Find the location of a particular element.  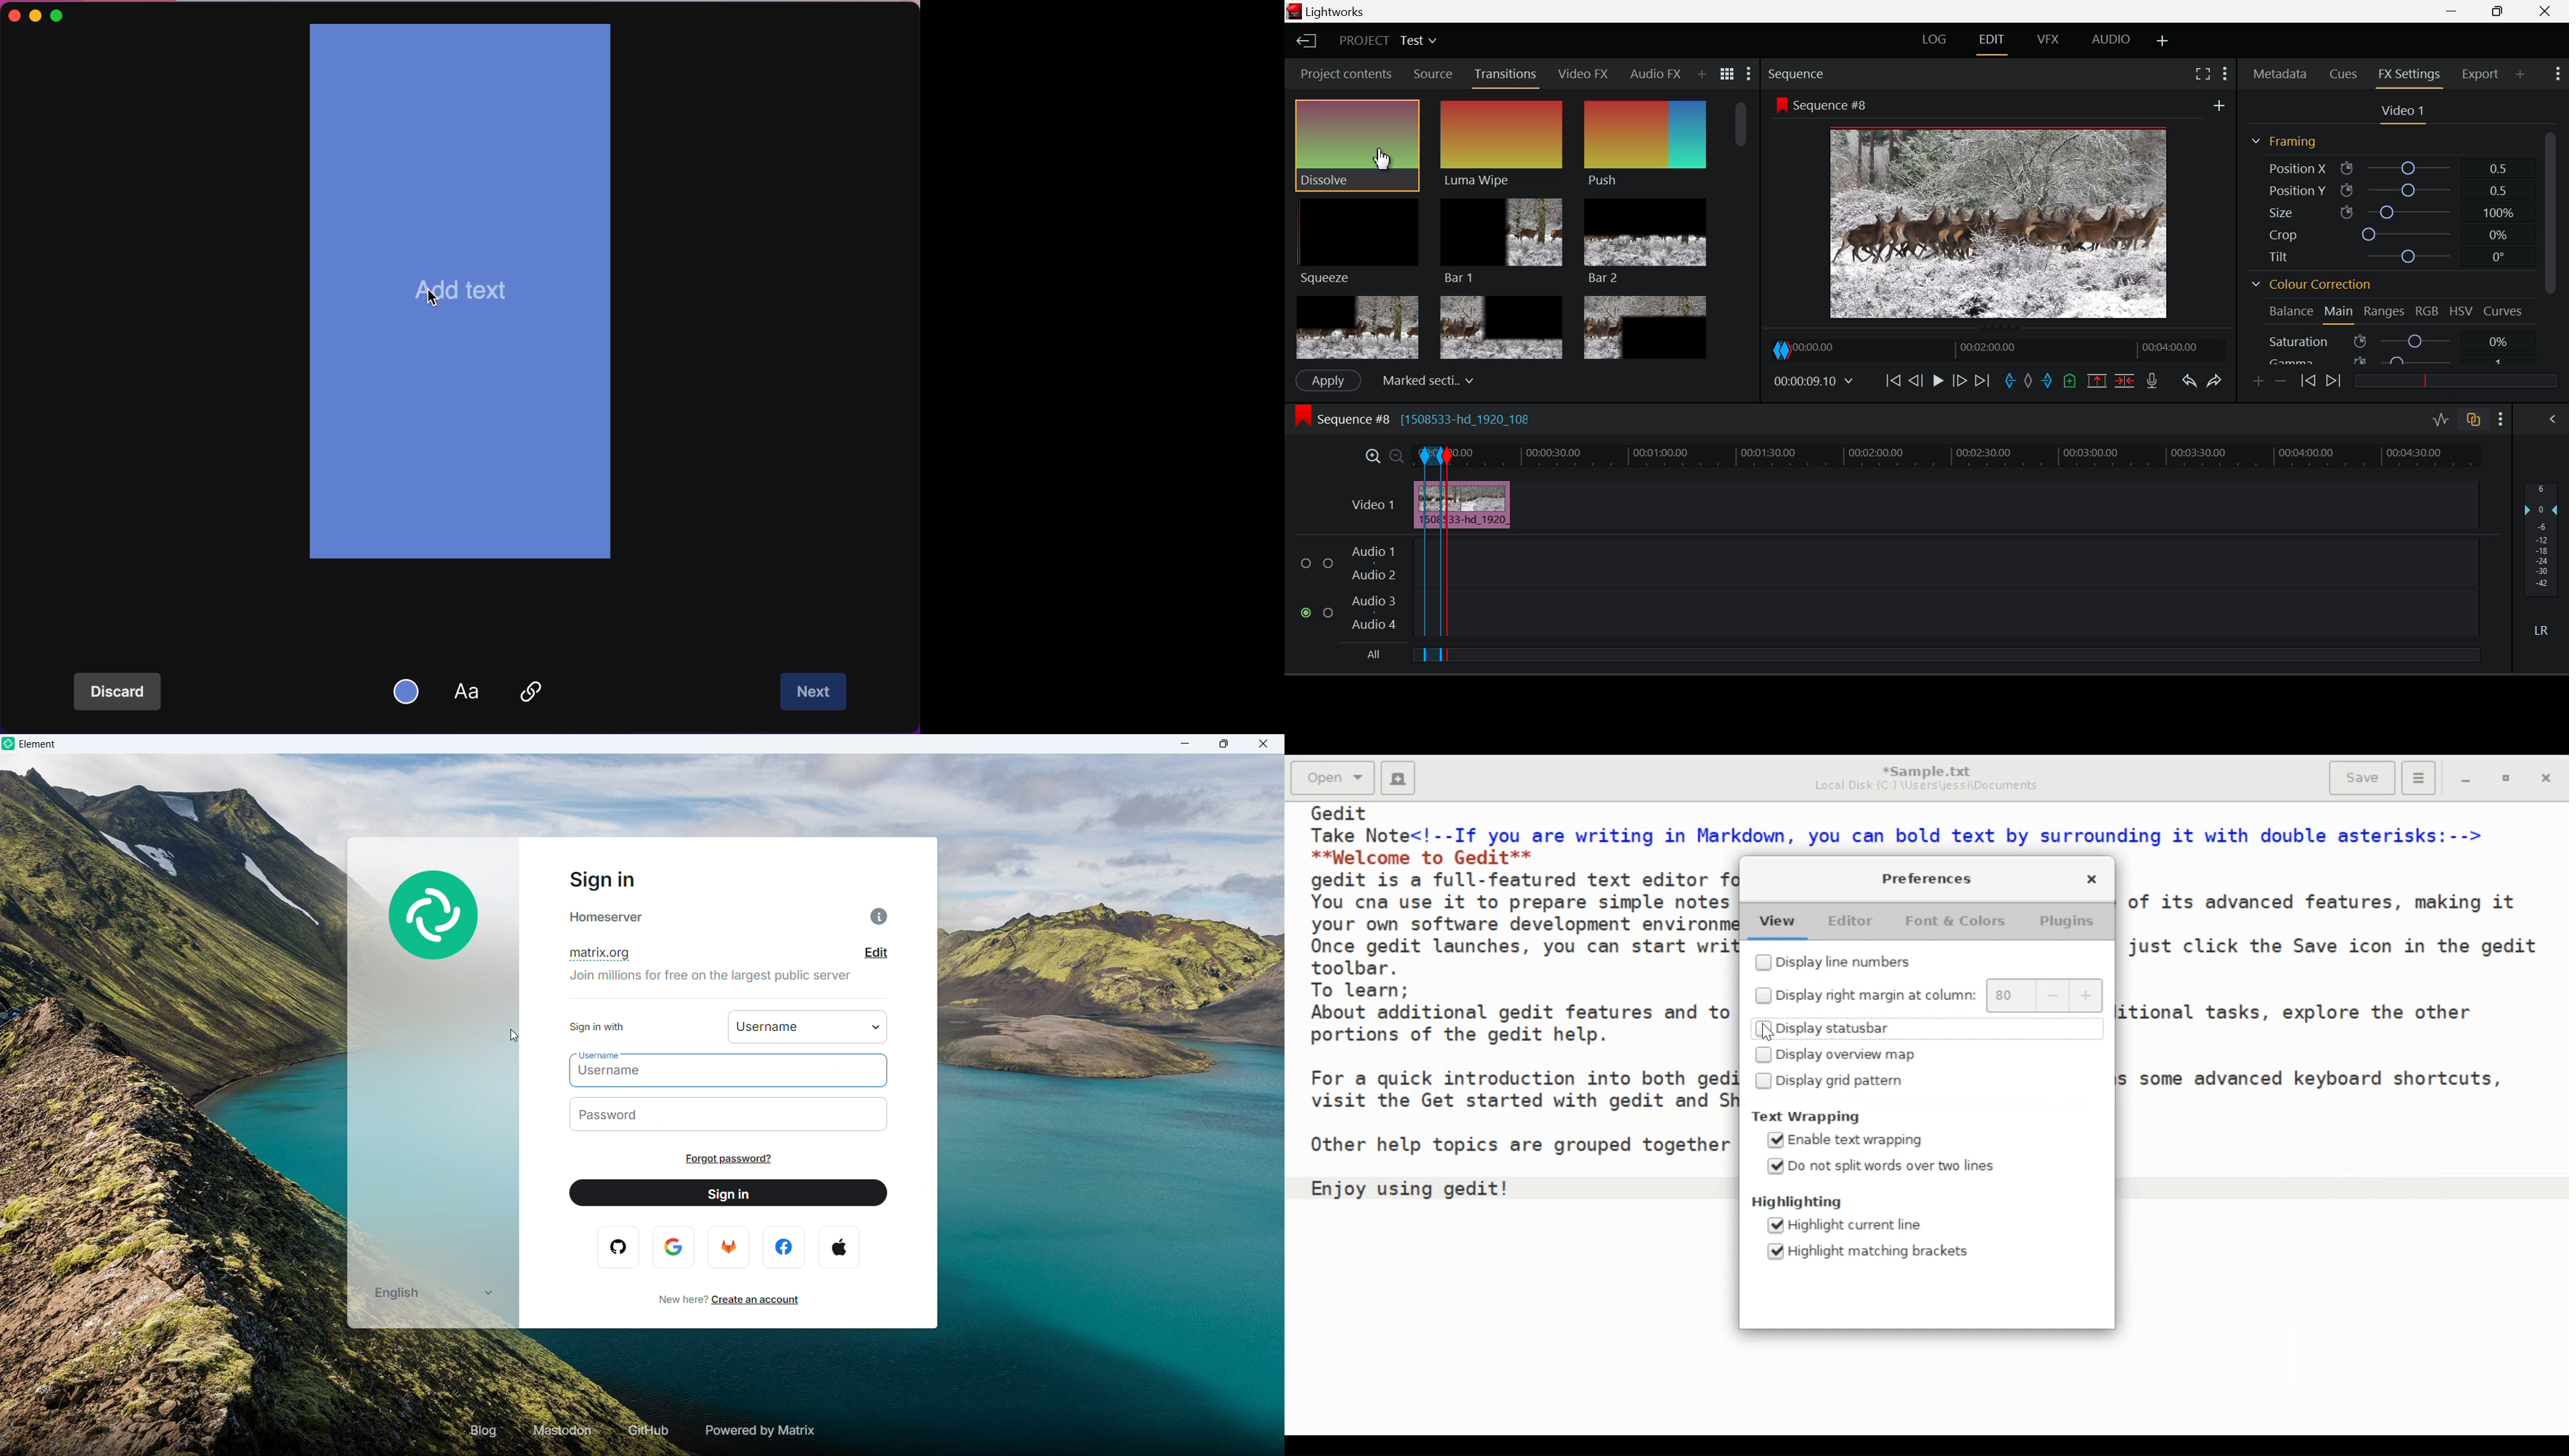

facebook logo is located at coordinates (785, 1247).